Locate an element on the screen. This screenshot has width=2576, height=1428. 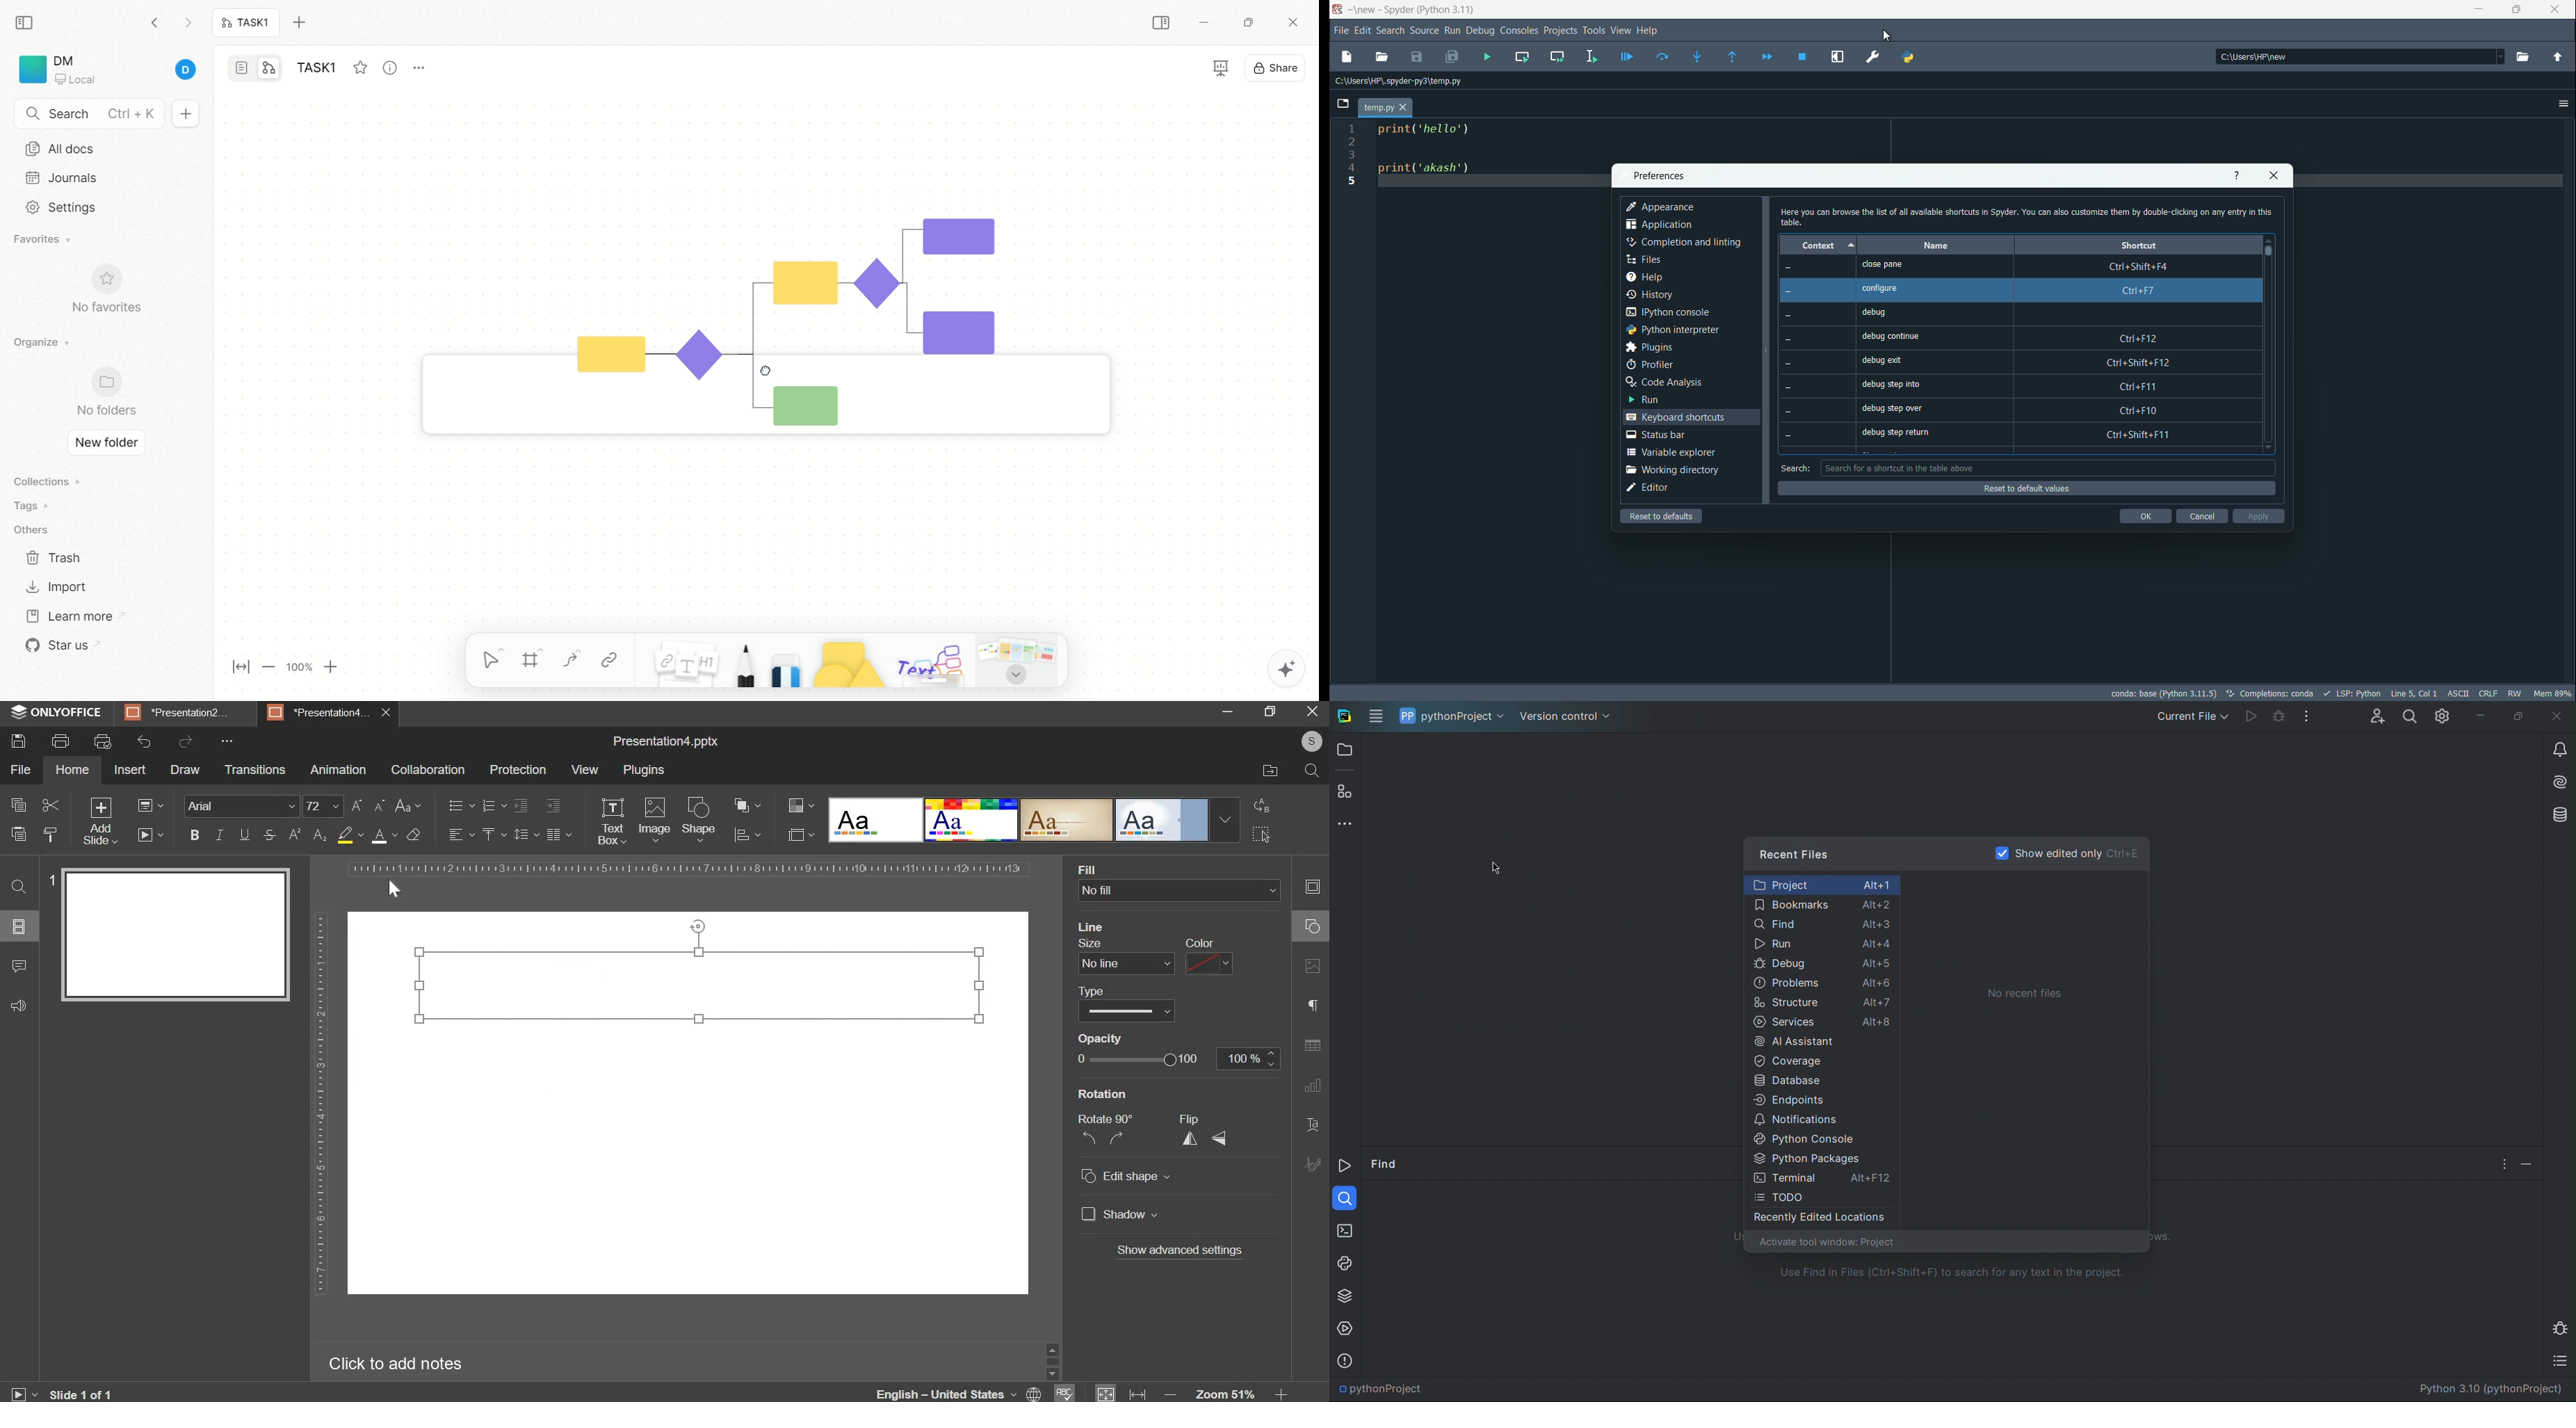
spelling is located at coordinates (1067, 1392).